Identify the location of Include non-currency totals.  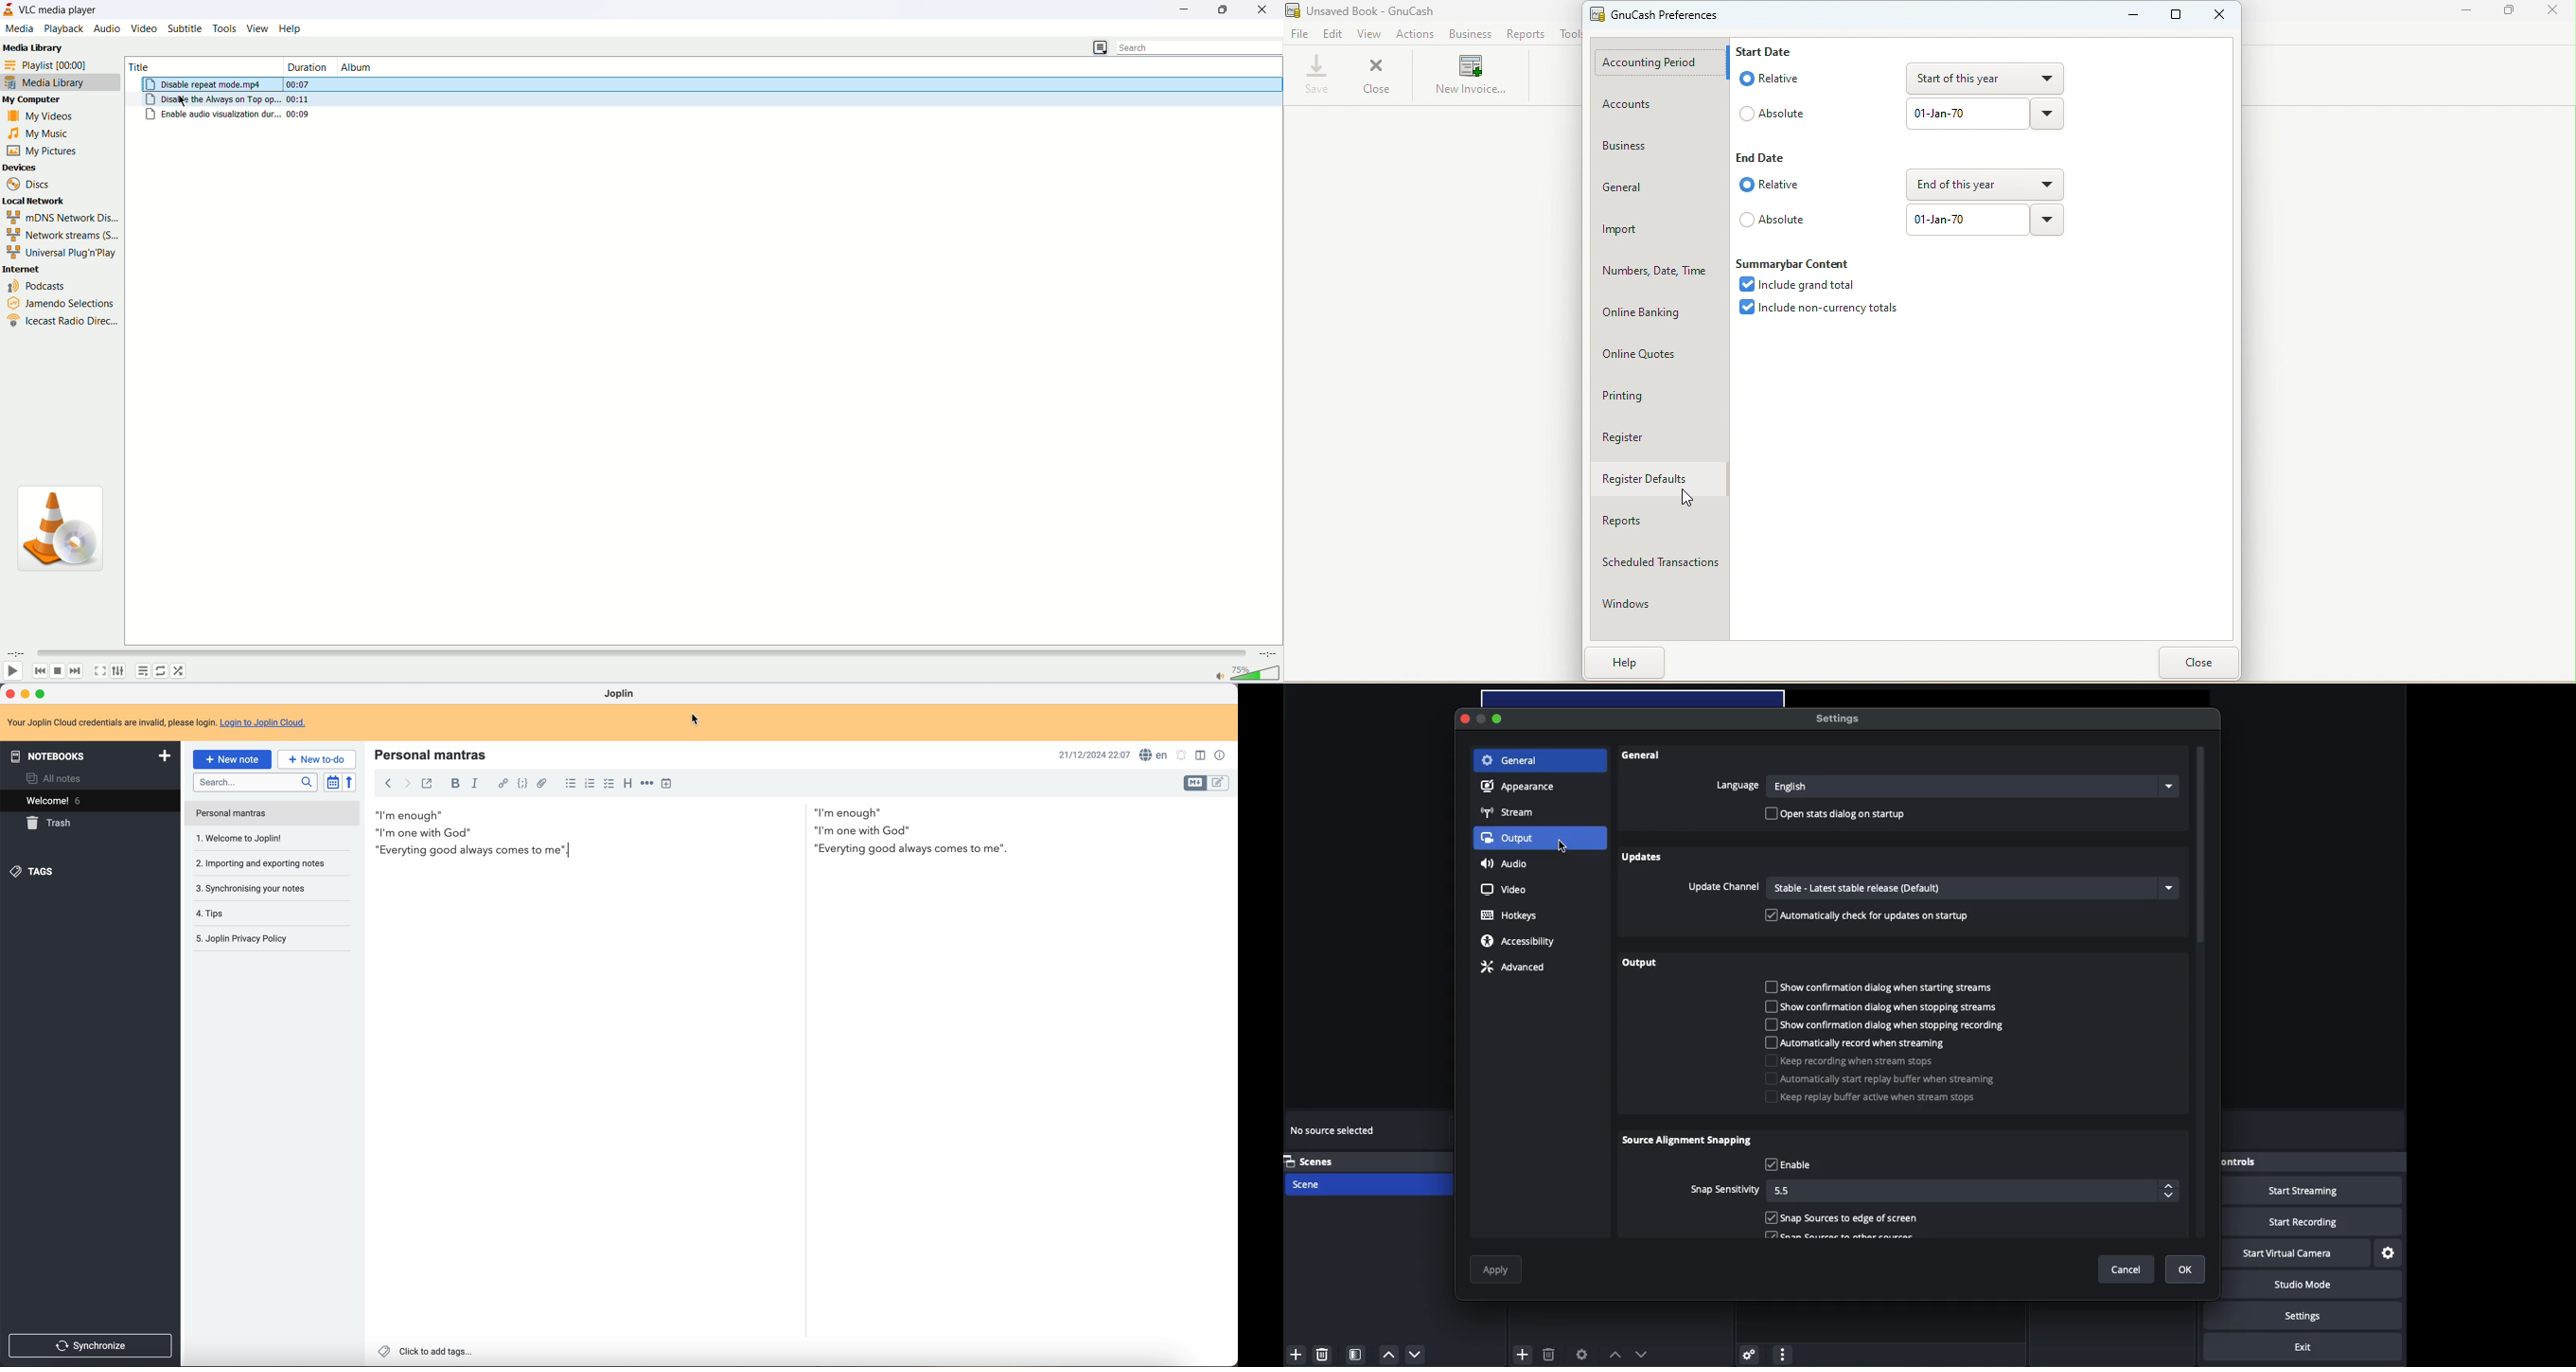
(1822, 311).